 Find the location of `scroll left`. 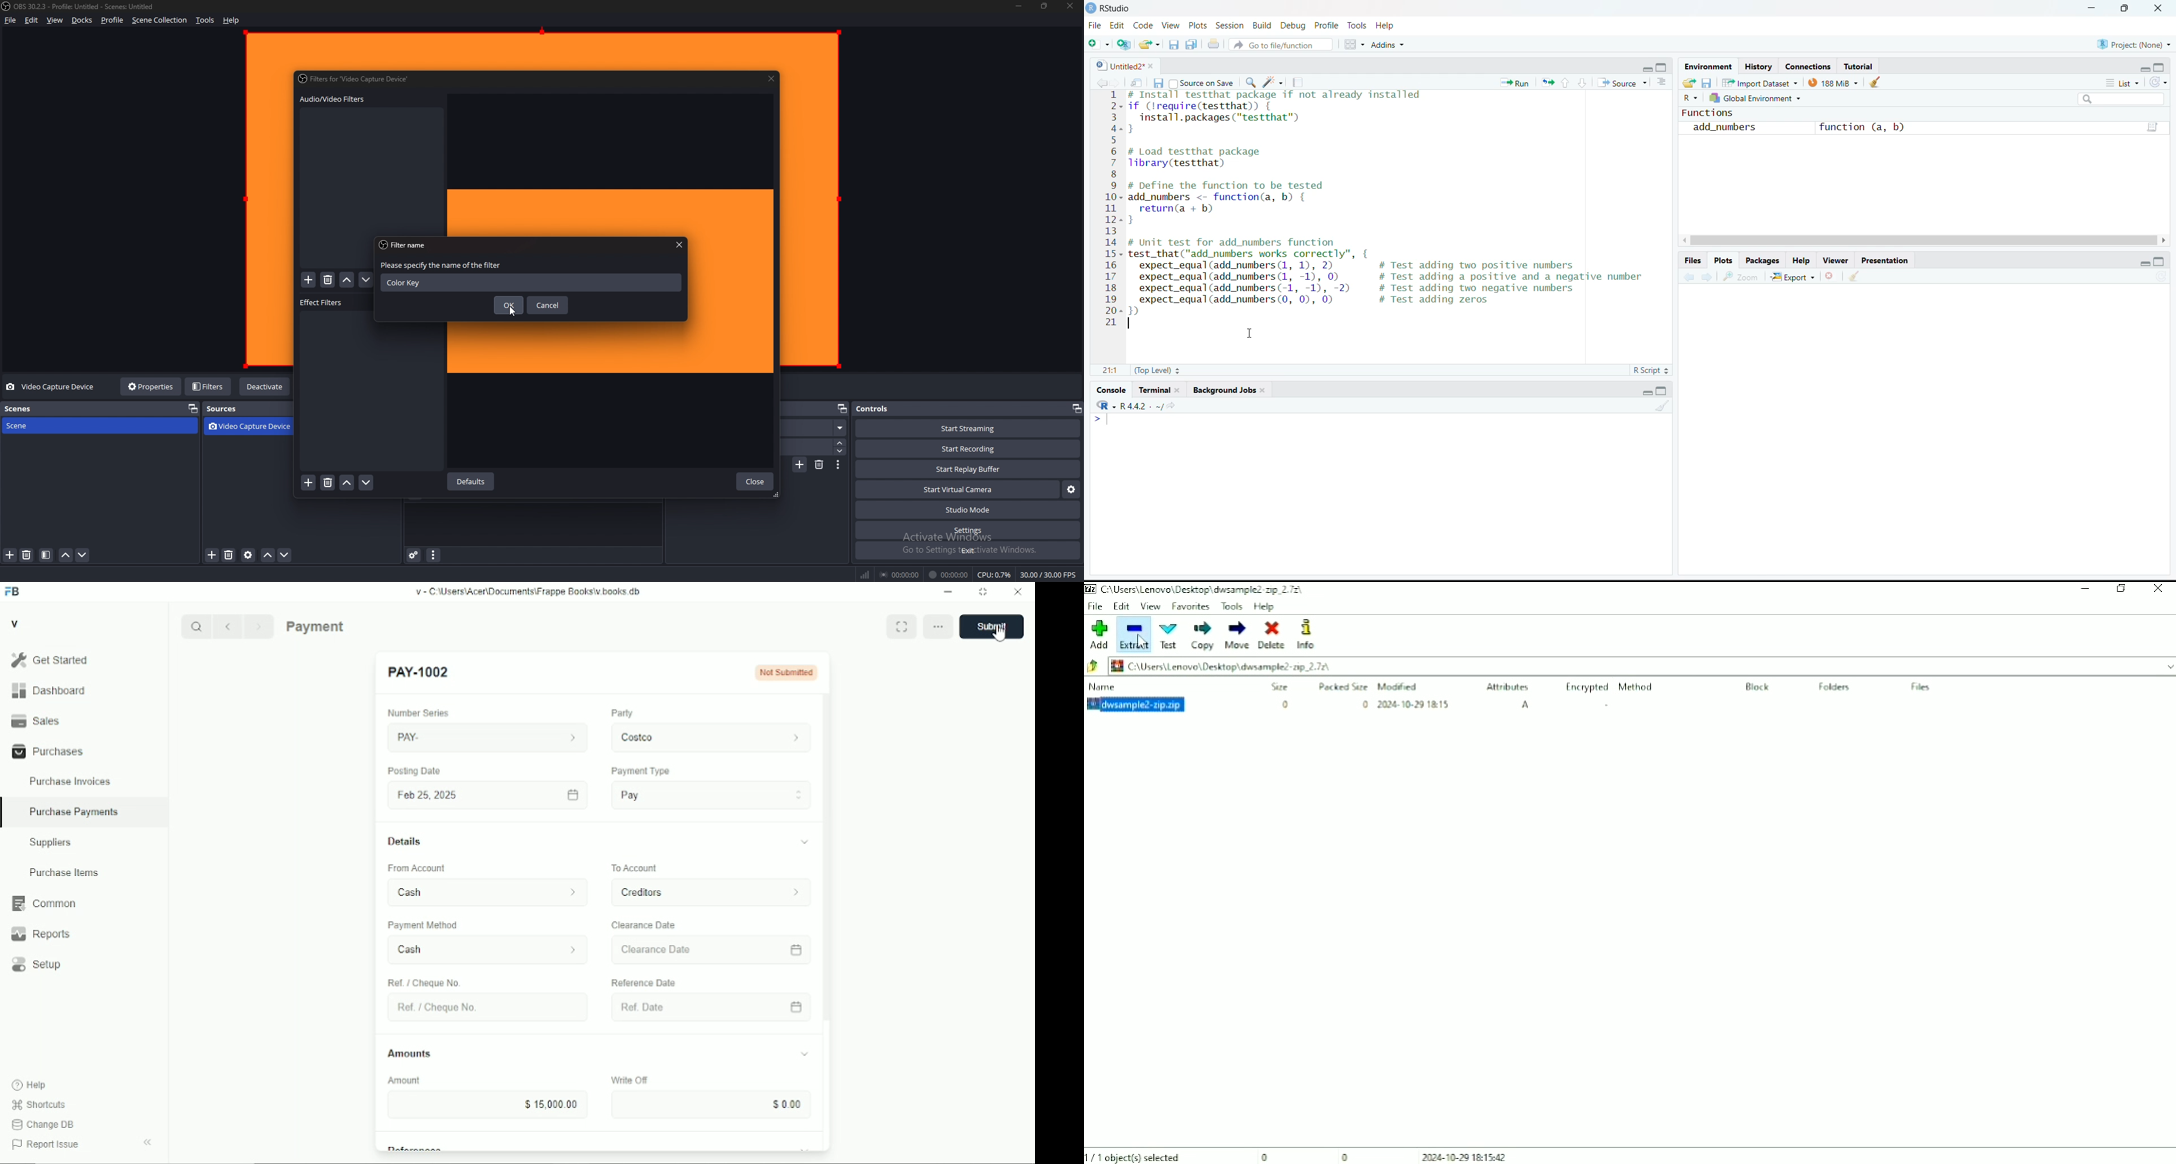

scroll left is located at coordinates (1684, 240).